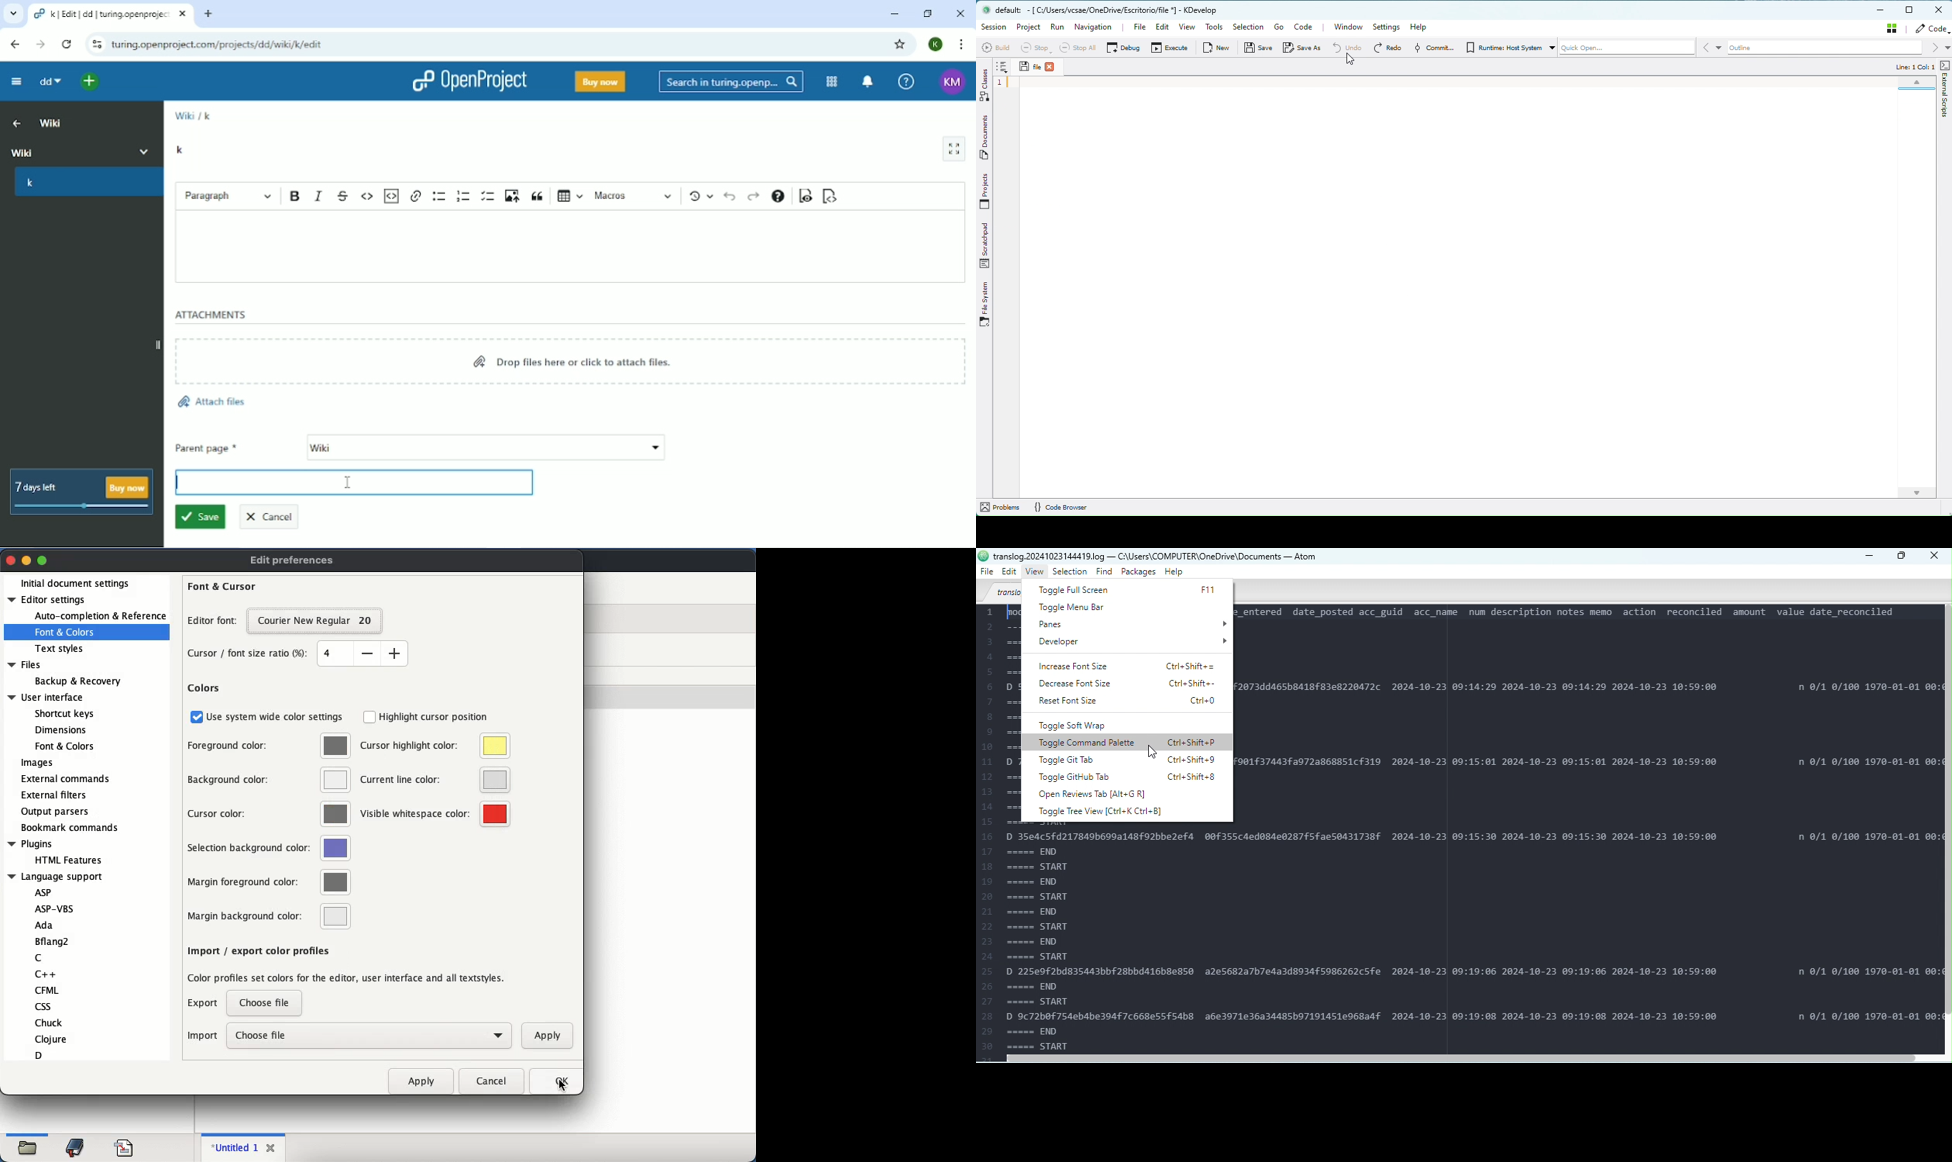 The image size is (1960, 1176). Describe the element at coordinates (1122, 727) in the screenshot. I see `Toggle soft wrap` at that location.